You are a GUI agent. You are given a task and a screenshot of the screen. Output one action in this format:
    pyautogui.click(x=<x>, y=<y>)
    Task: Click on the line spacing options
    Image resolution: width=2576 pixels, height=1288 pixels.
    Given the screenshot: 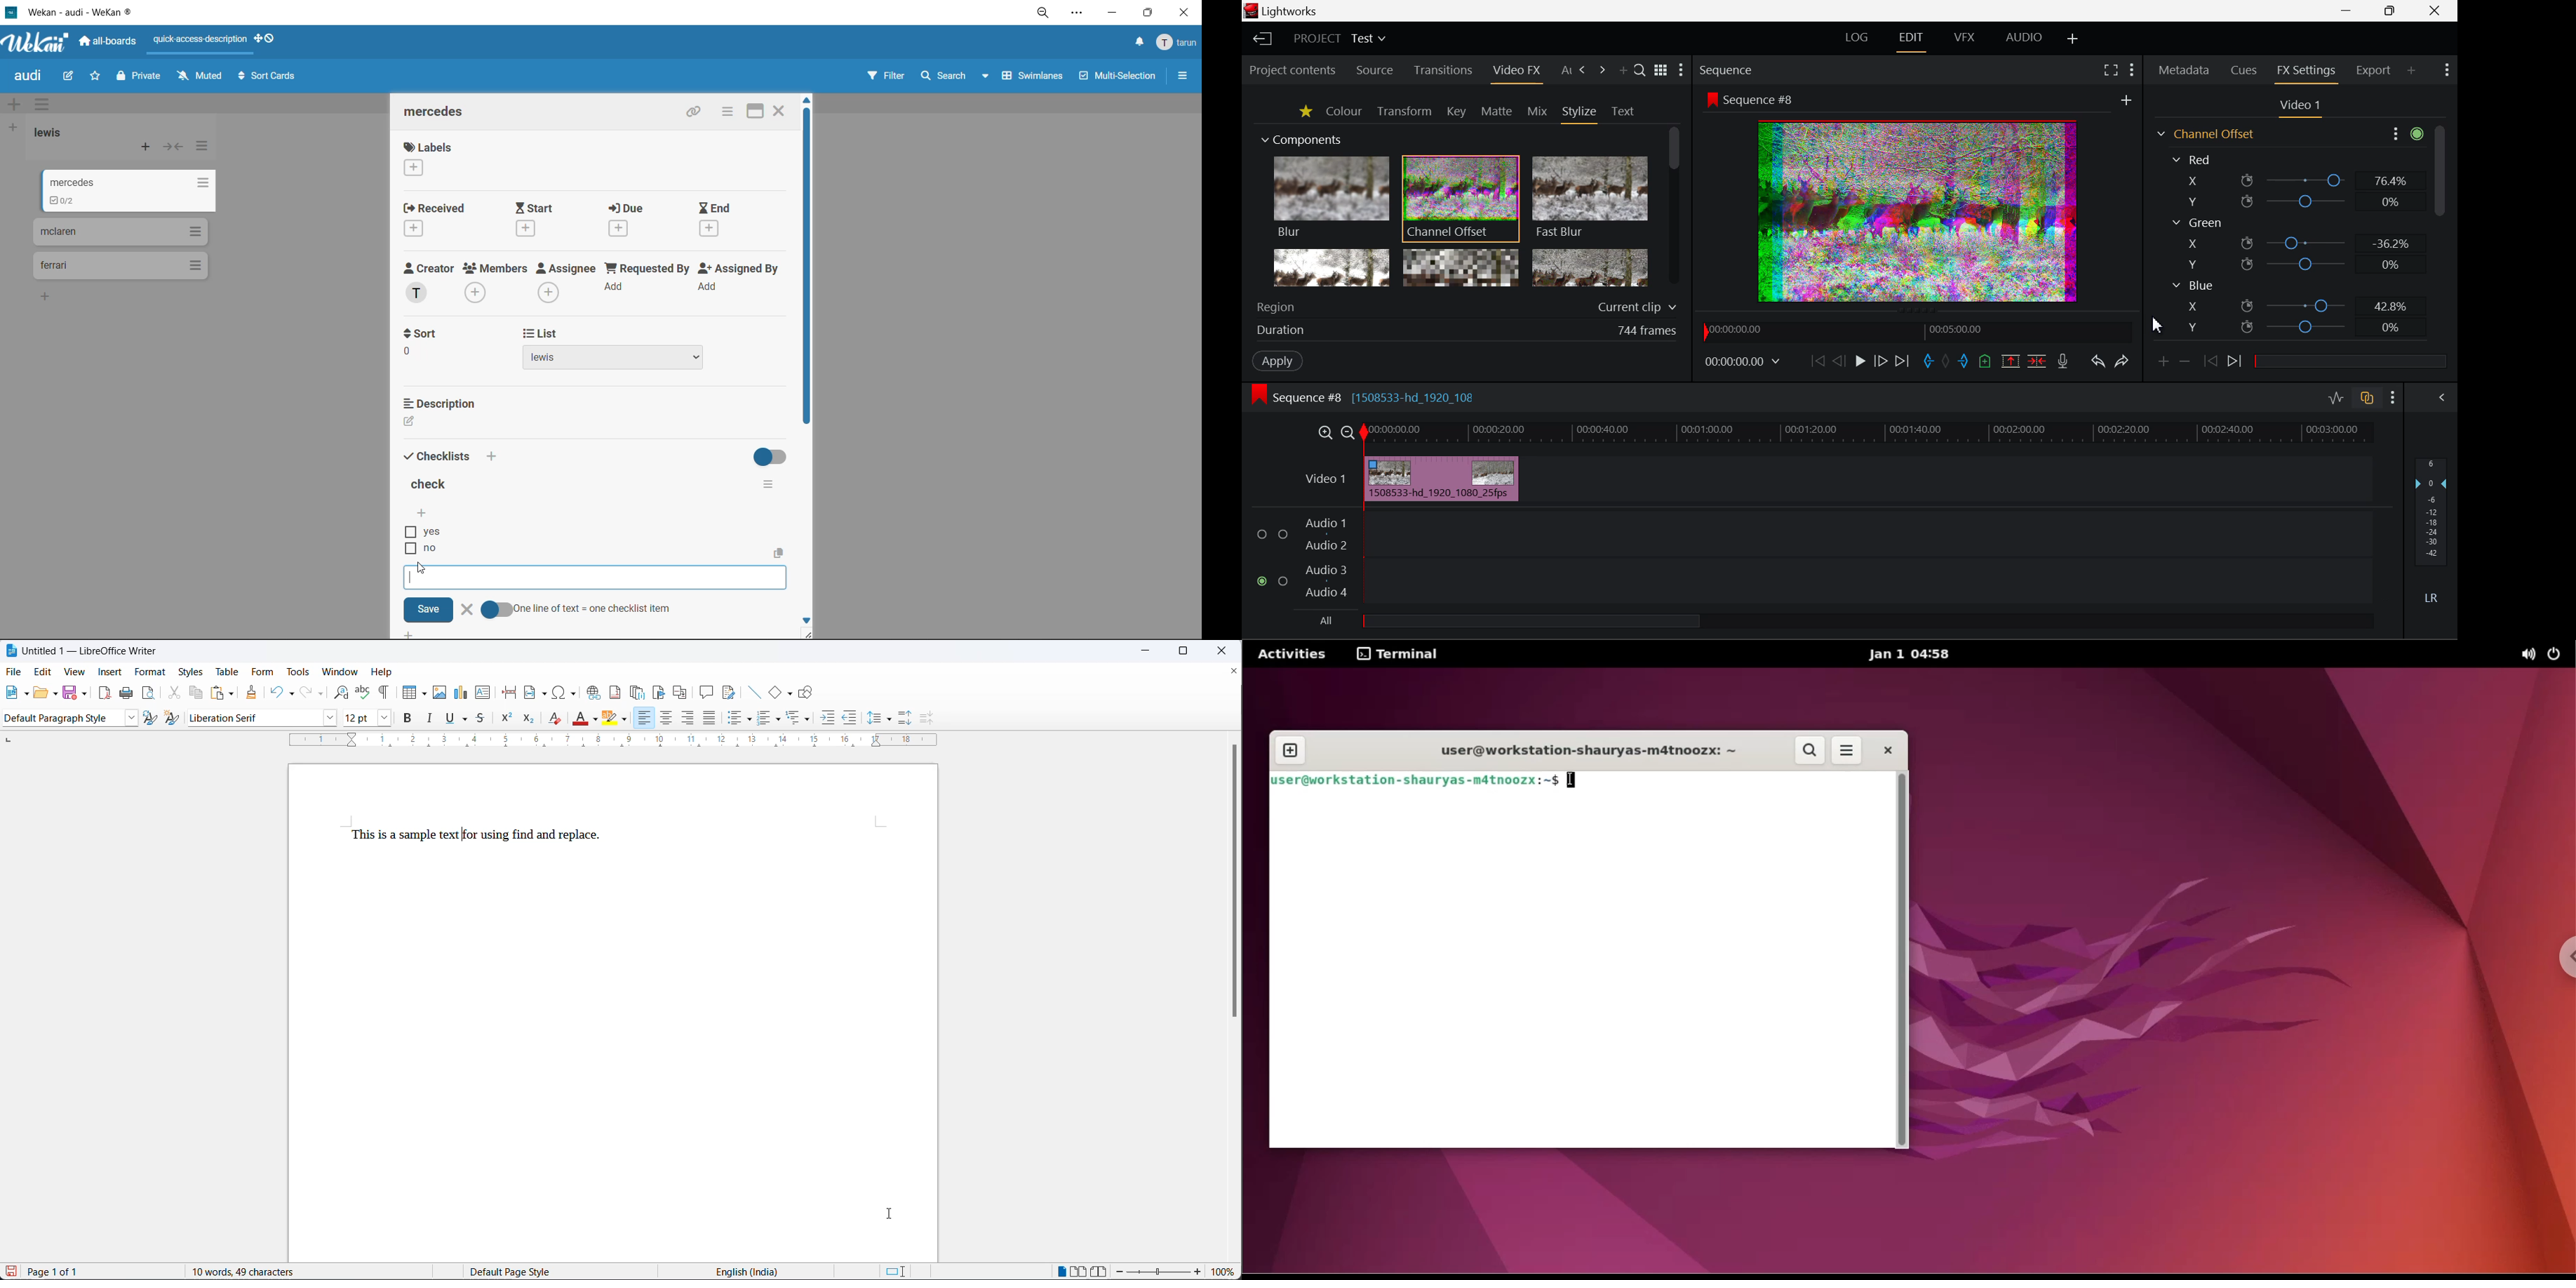 What is the action you would take?
    pyautogui.click(x=874, y=718)
    